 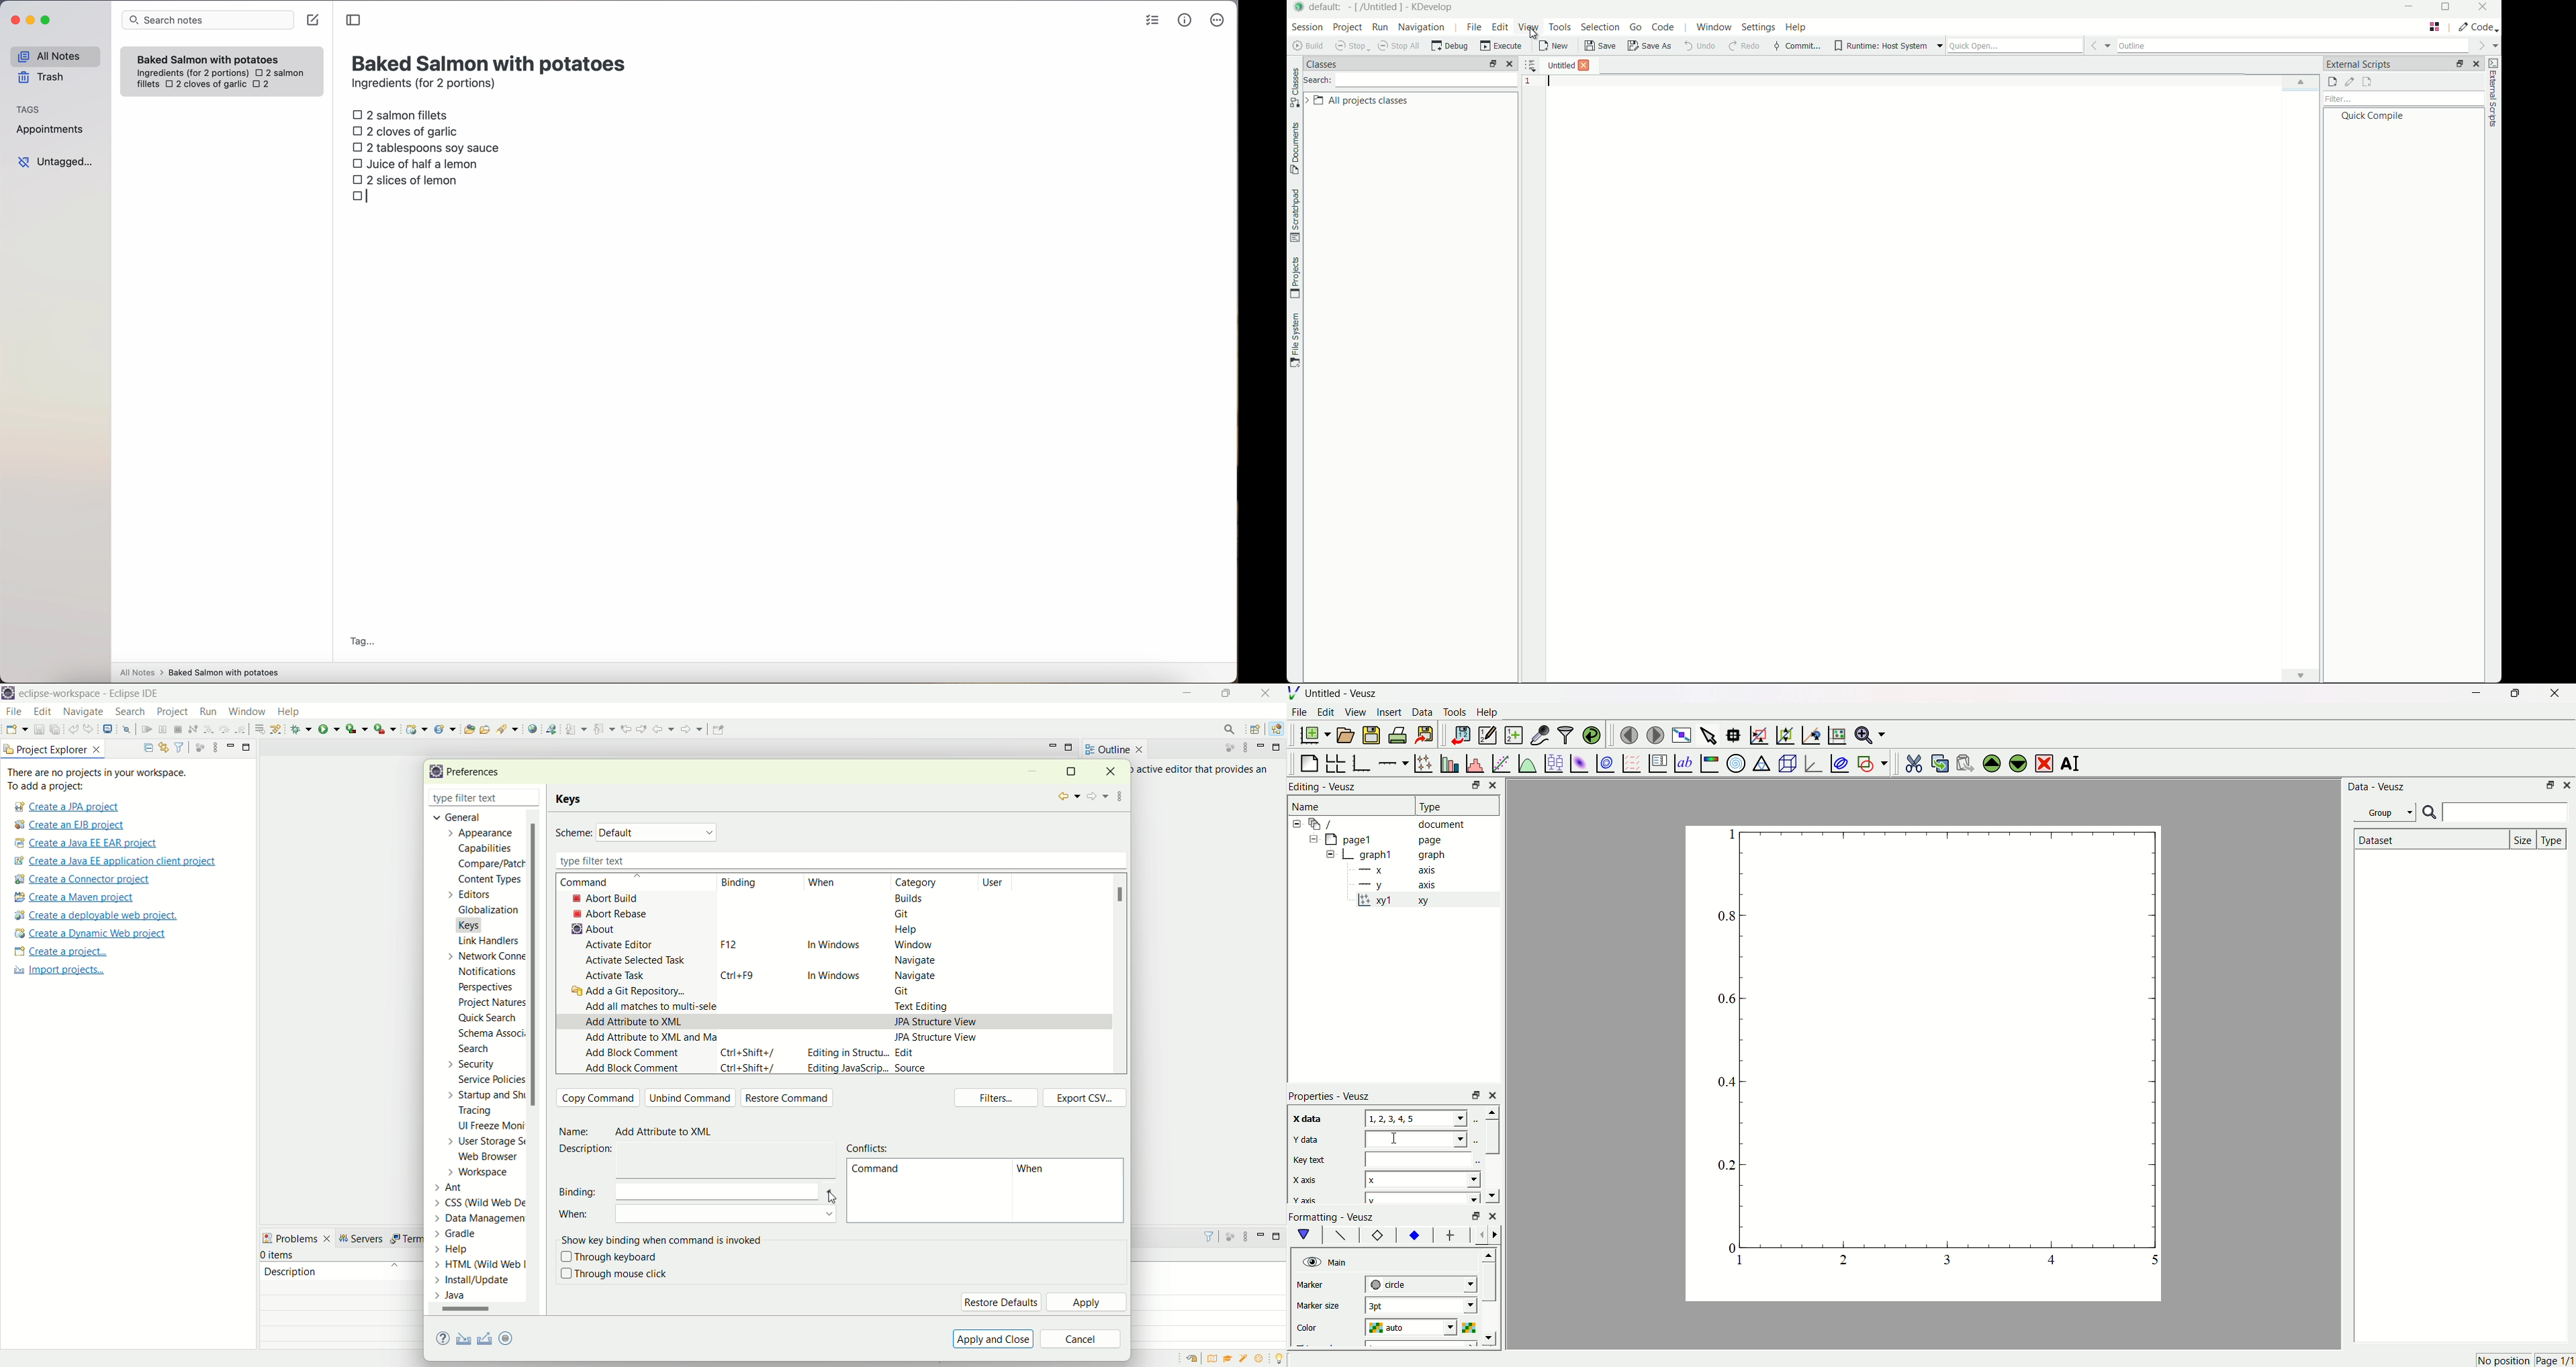 What do you see at coordinates (1414, 1328) in the screenshot?
I see `auto` at bounding box center [1414, 1328].